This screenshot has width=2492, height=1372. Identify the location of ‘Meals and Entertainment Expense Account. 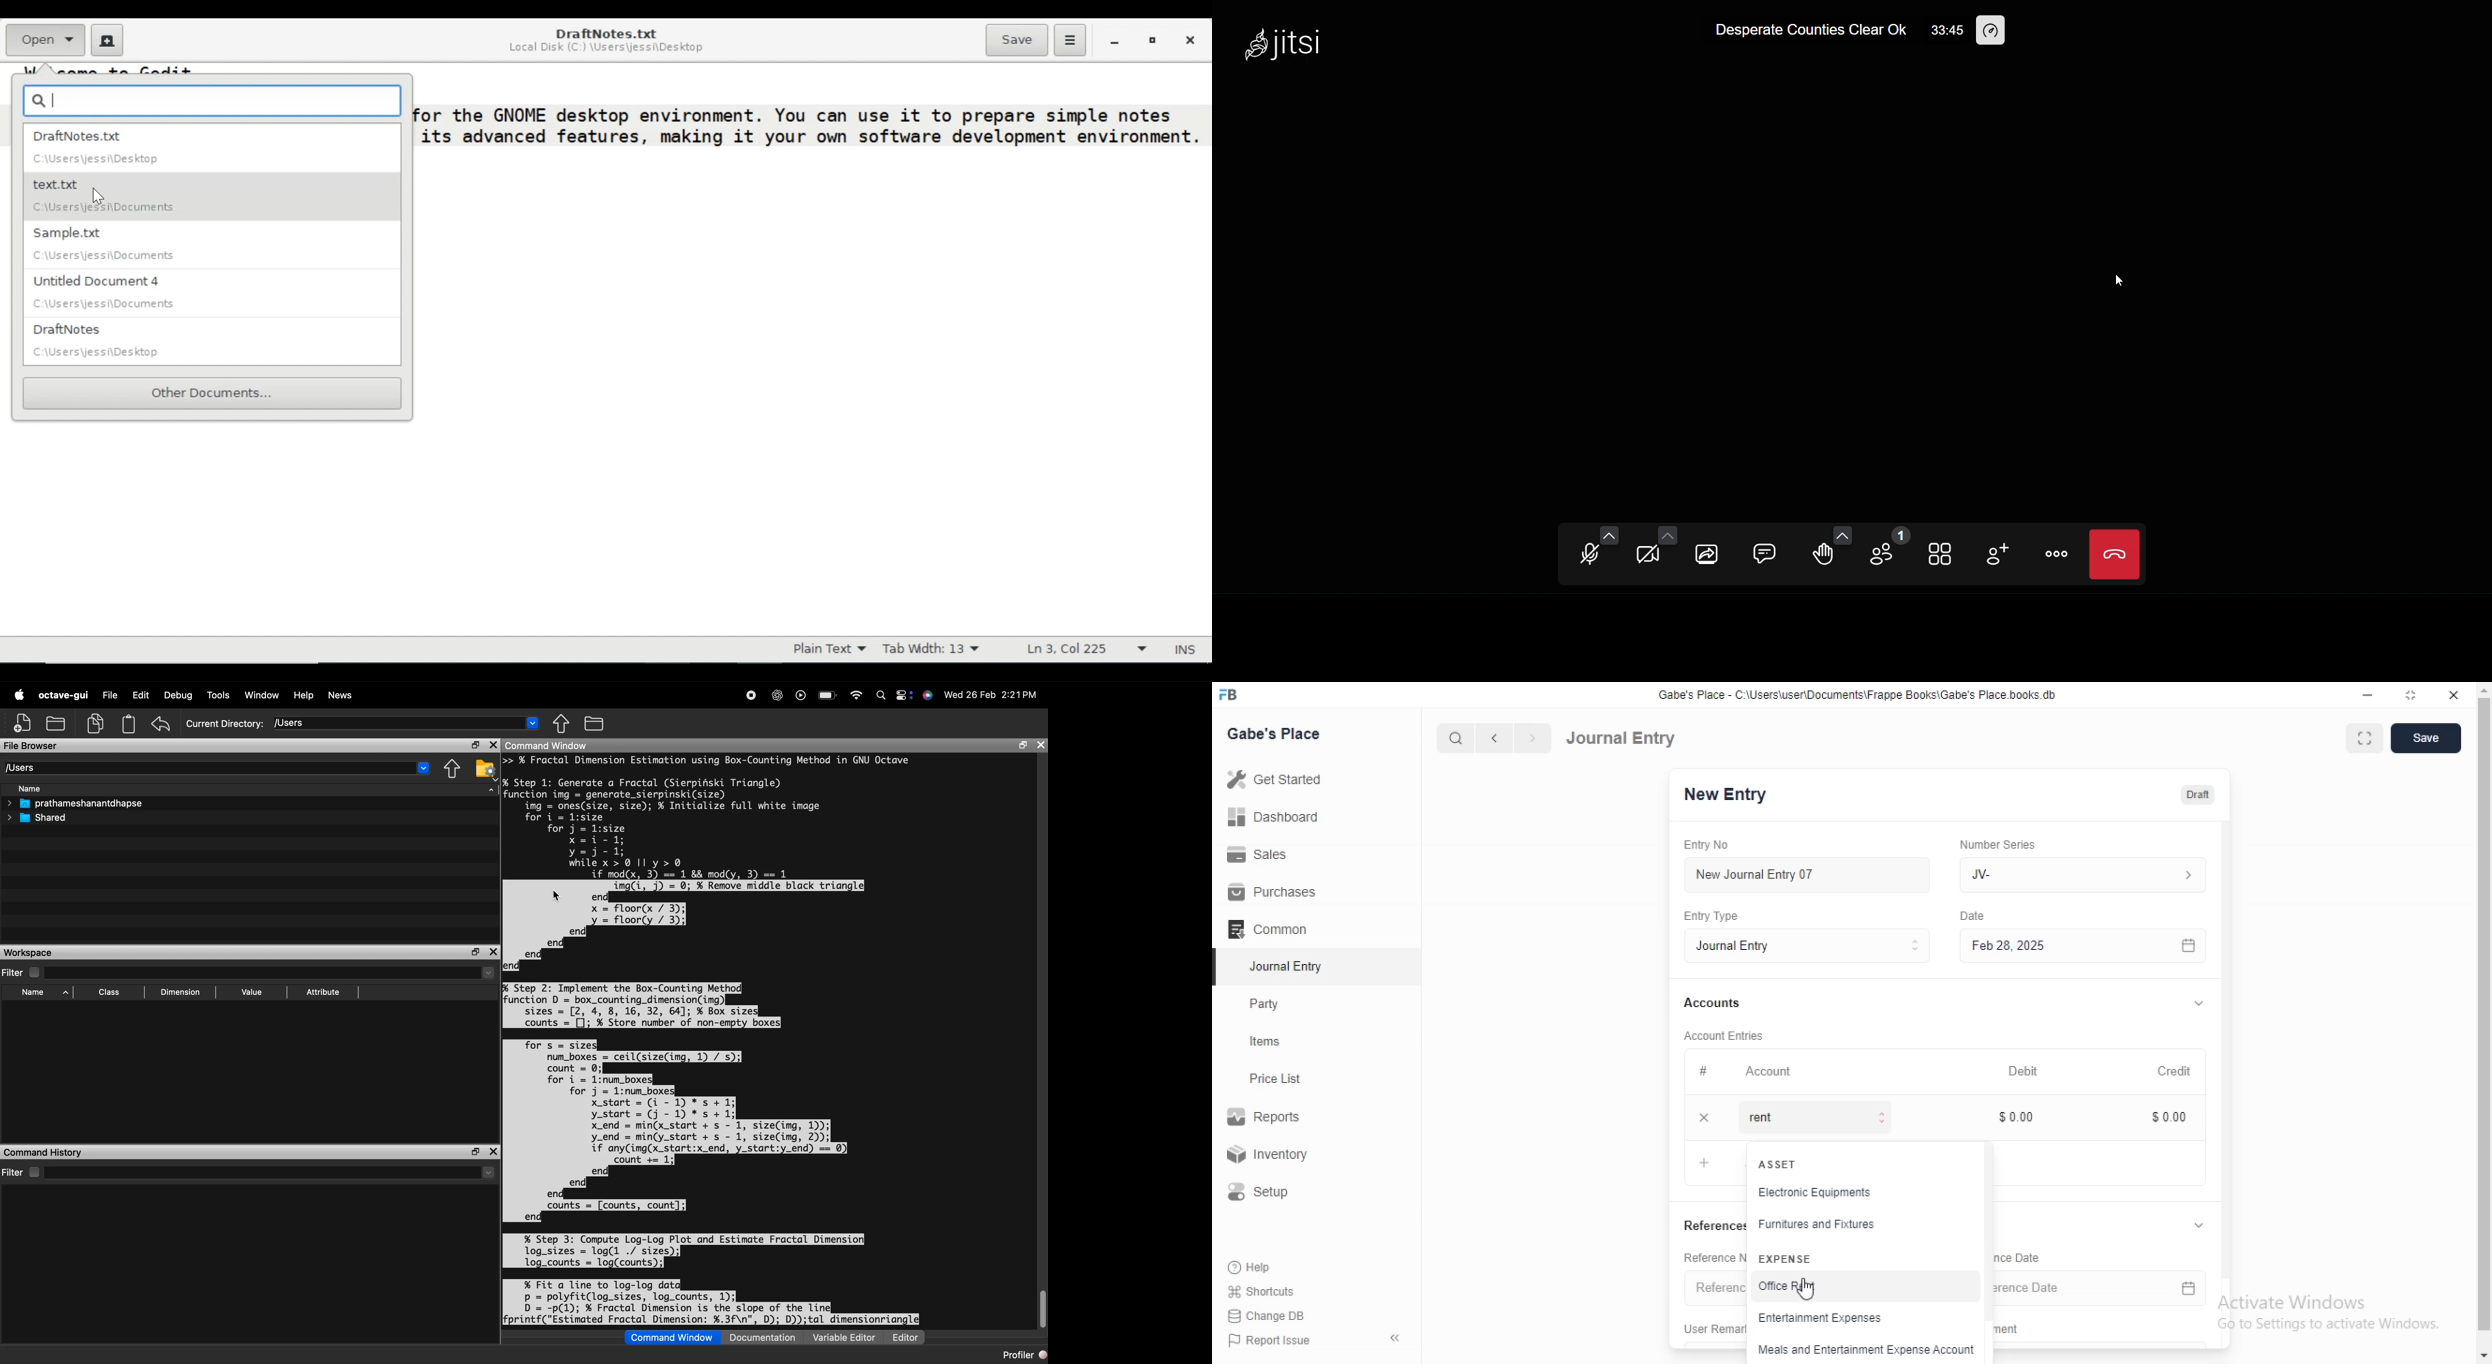
(1863, 1352).